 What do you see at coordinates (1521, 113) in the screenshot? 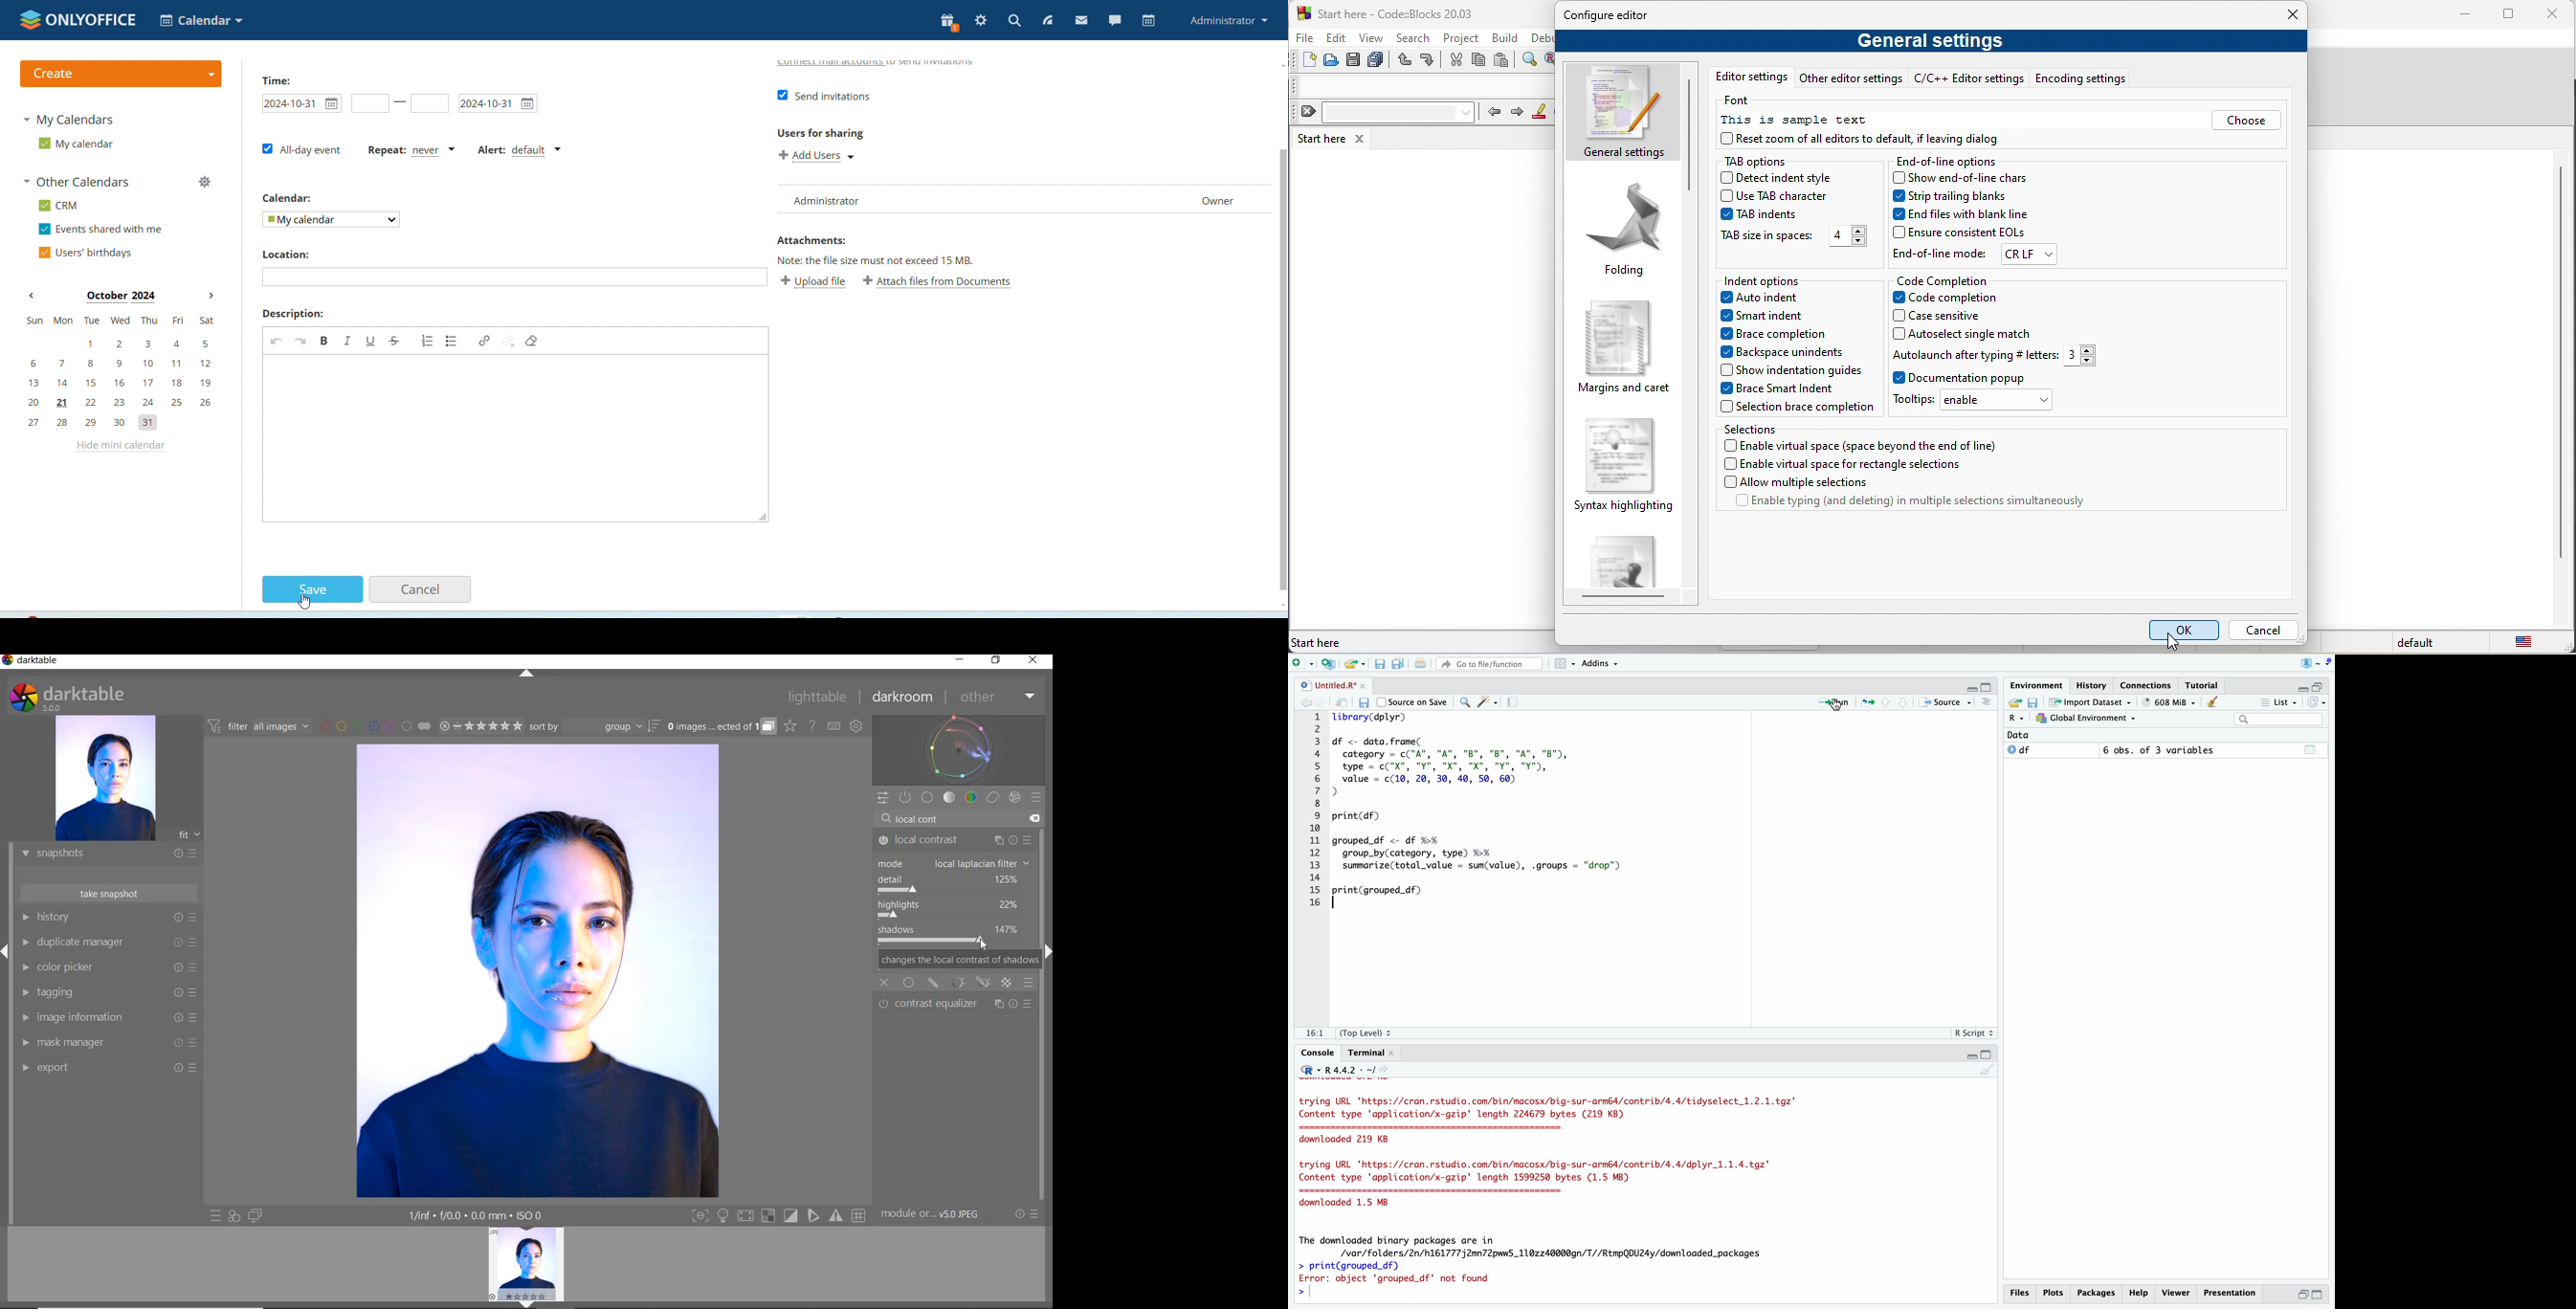
I see `next` at bounding box center [1521, 113].